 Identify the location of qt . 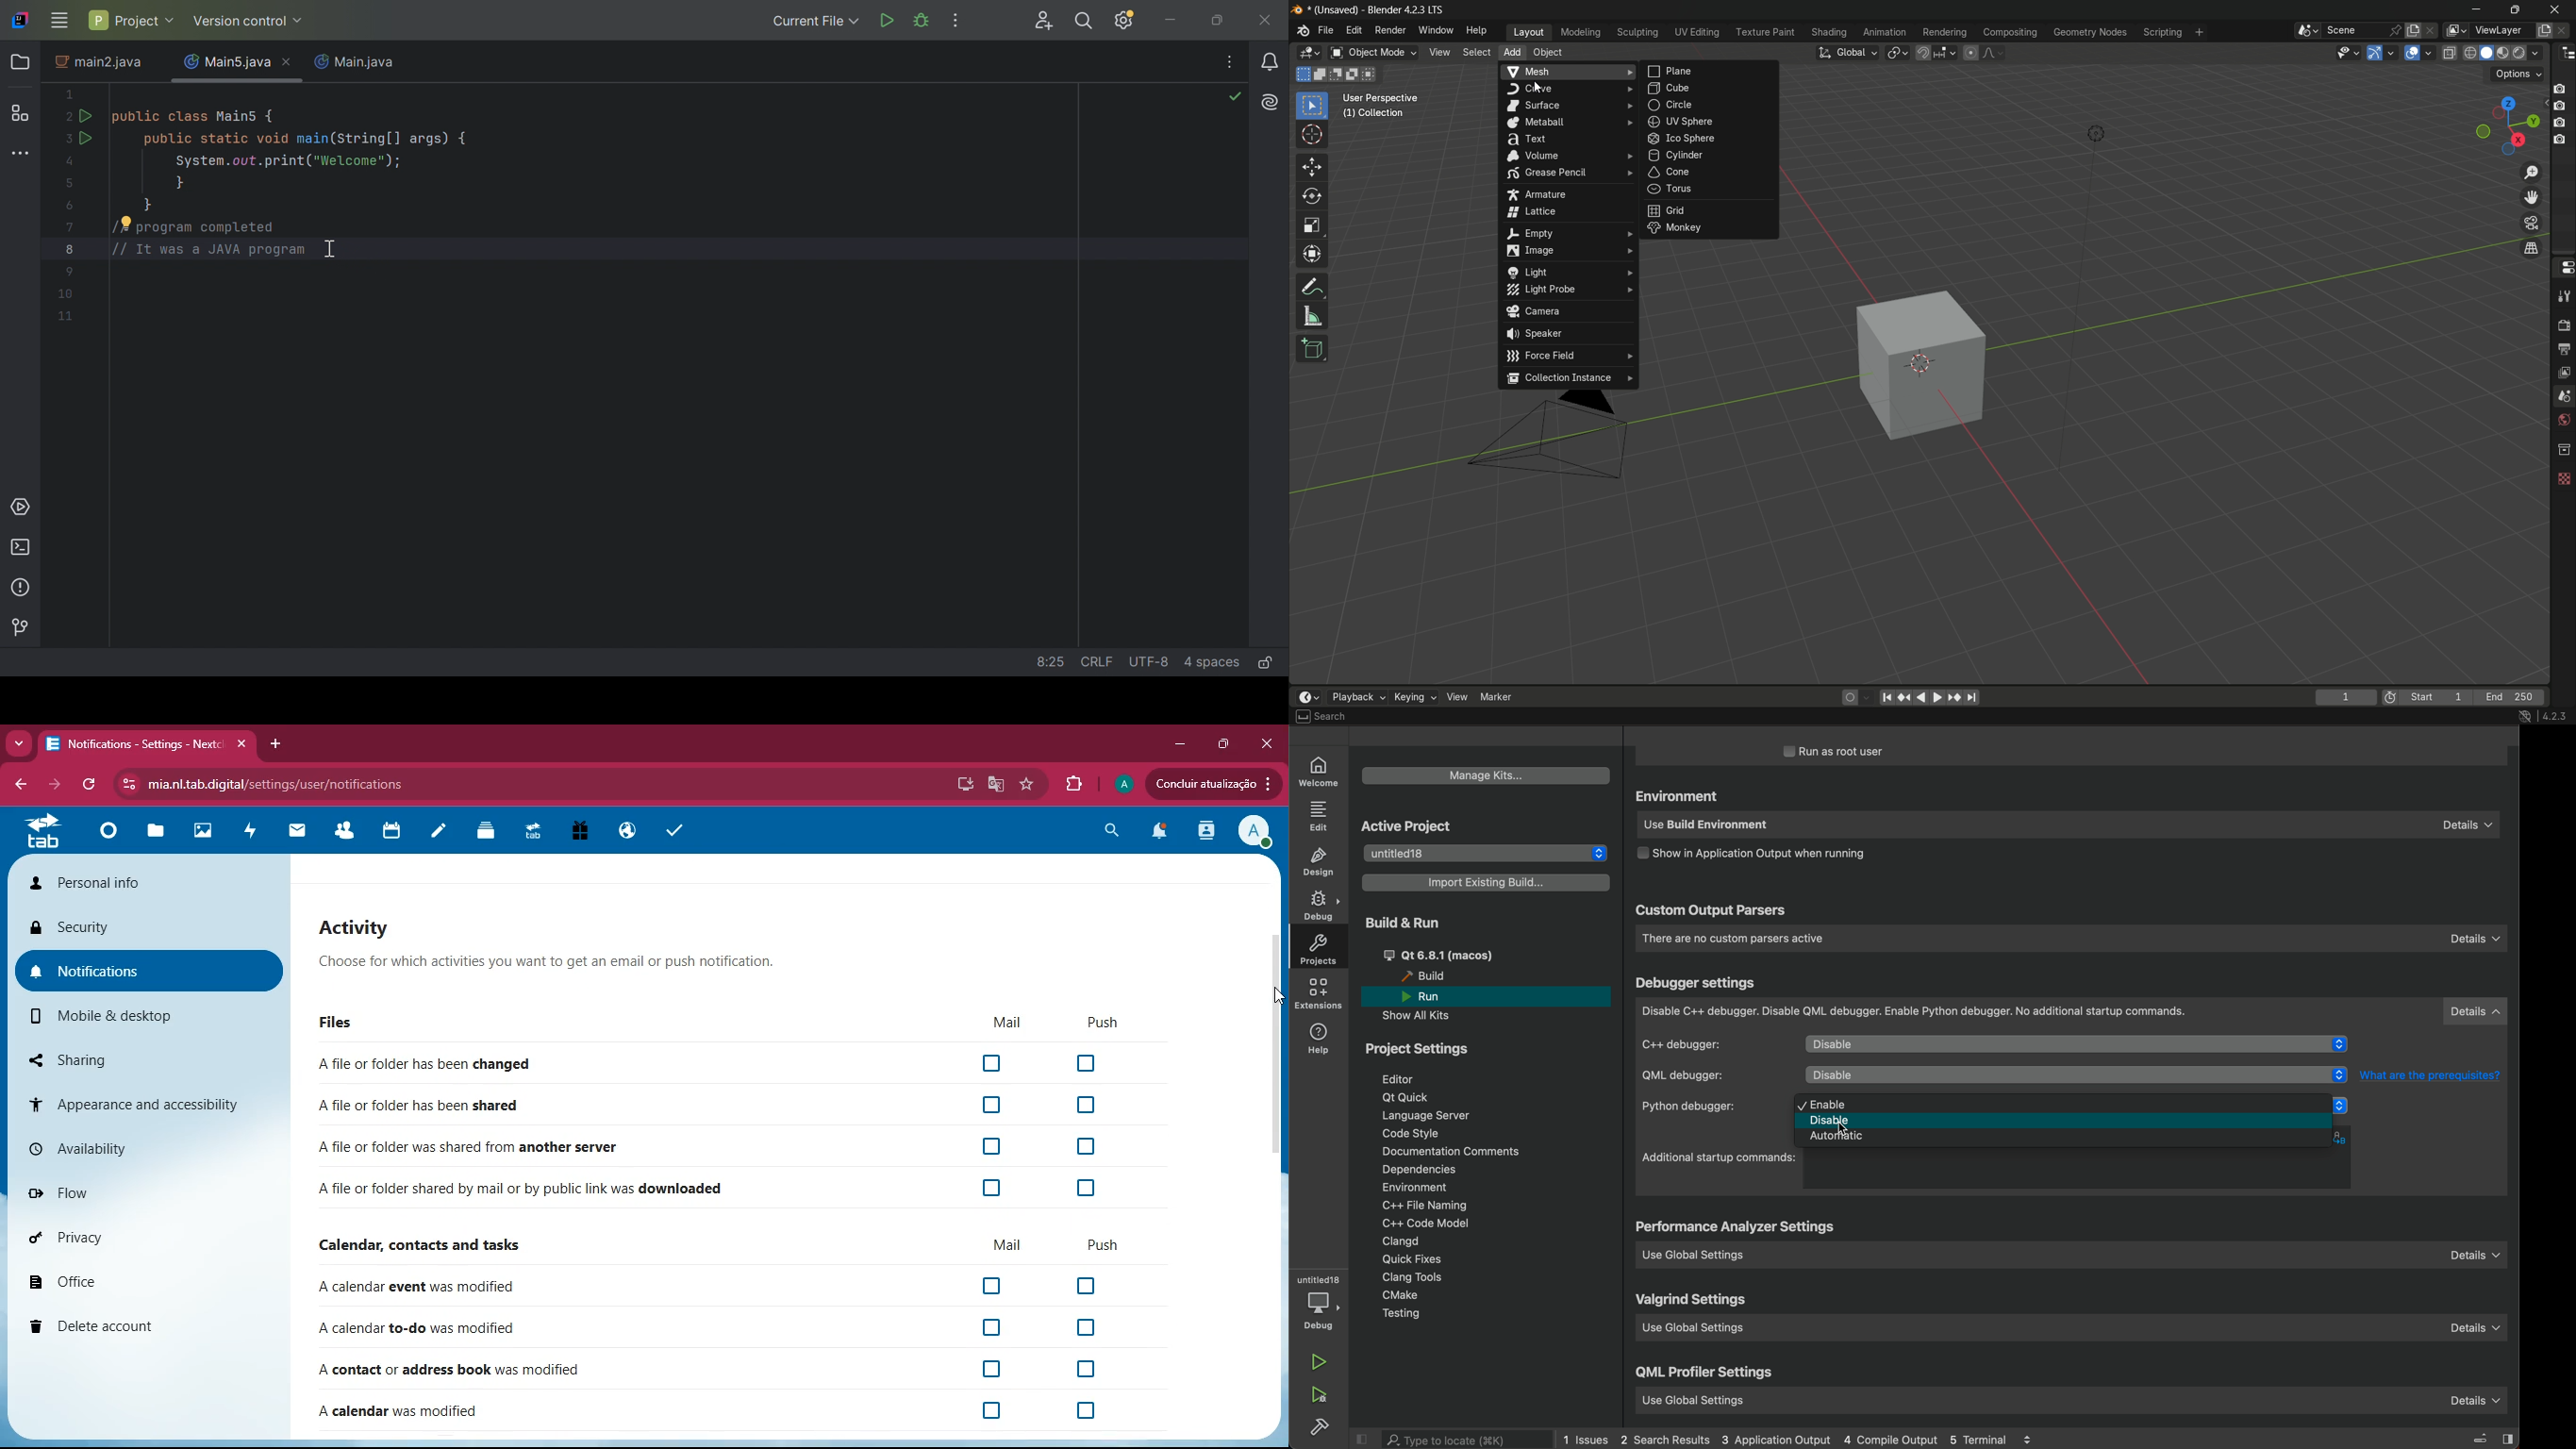
(1409, 1097).